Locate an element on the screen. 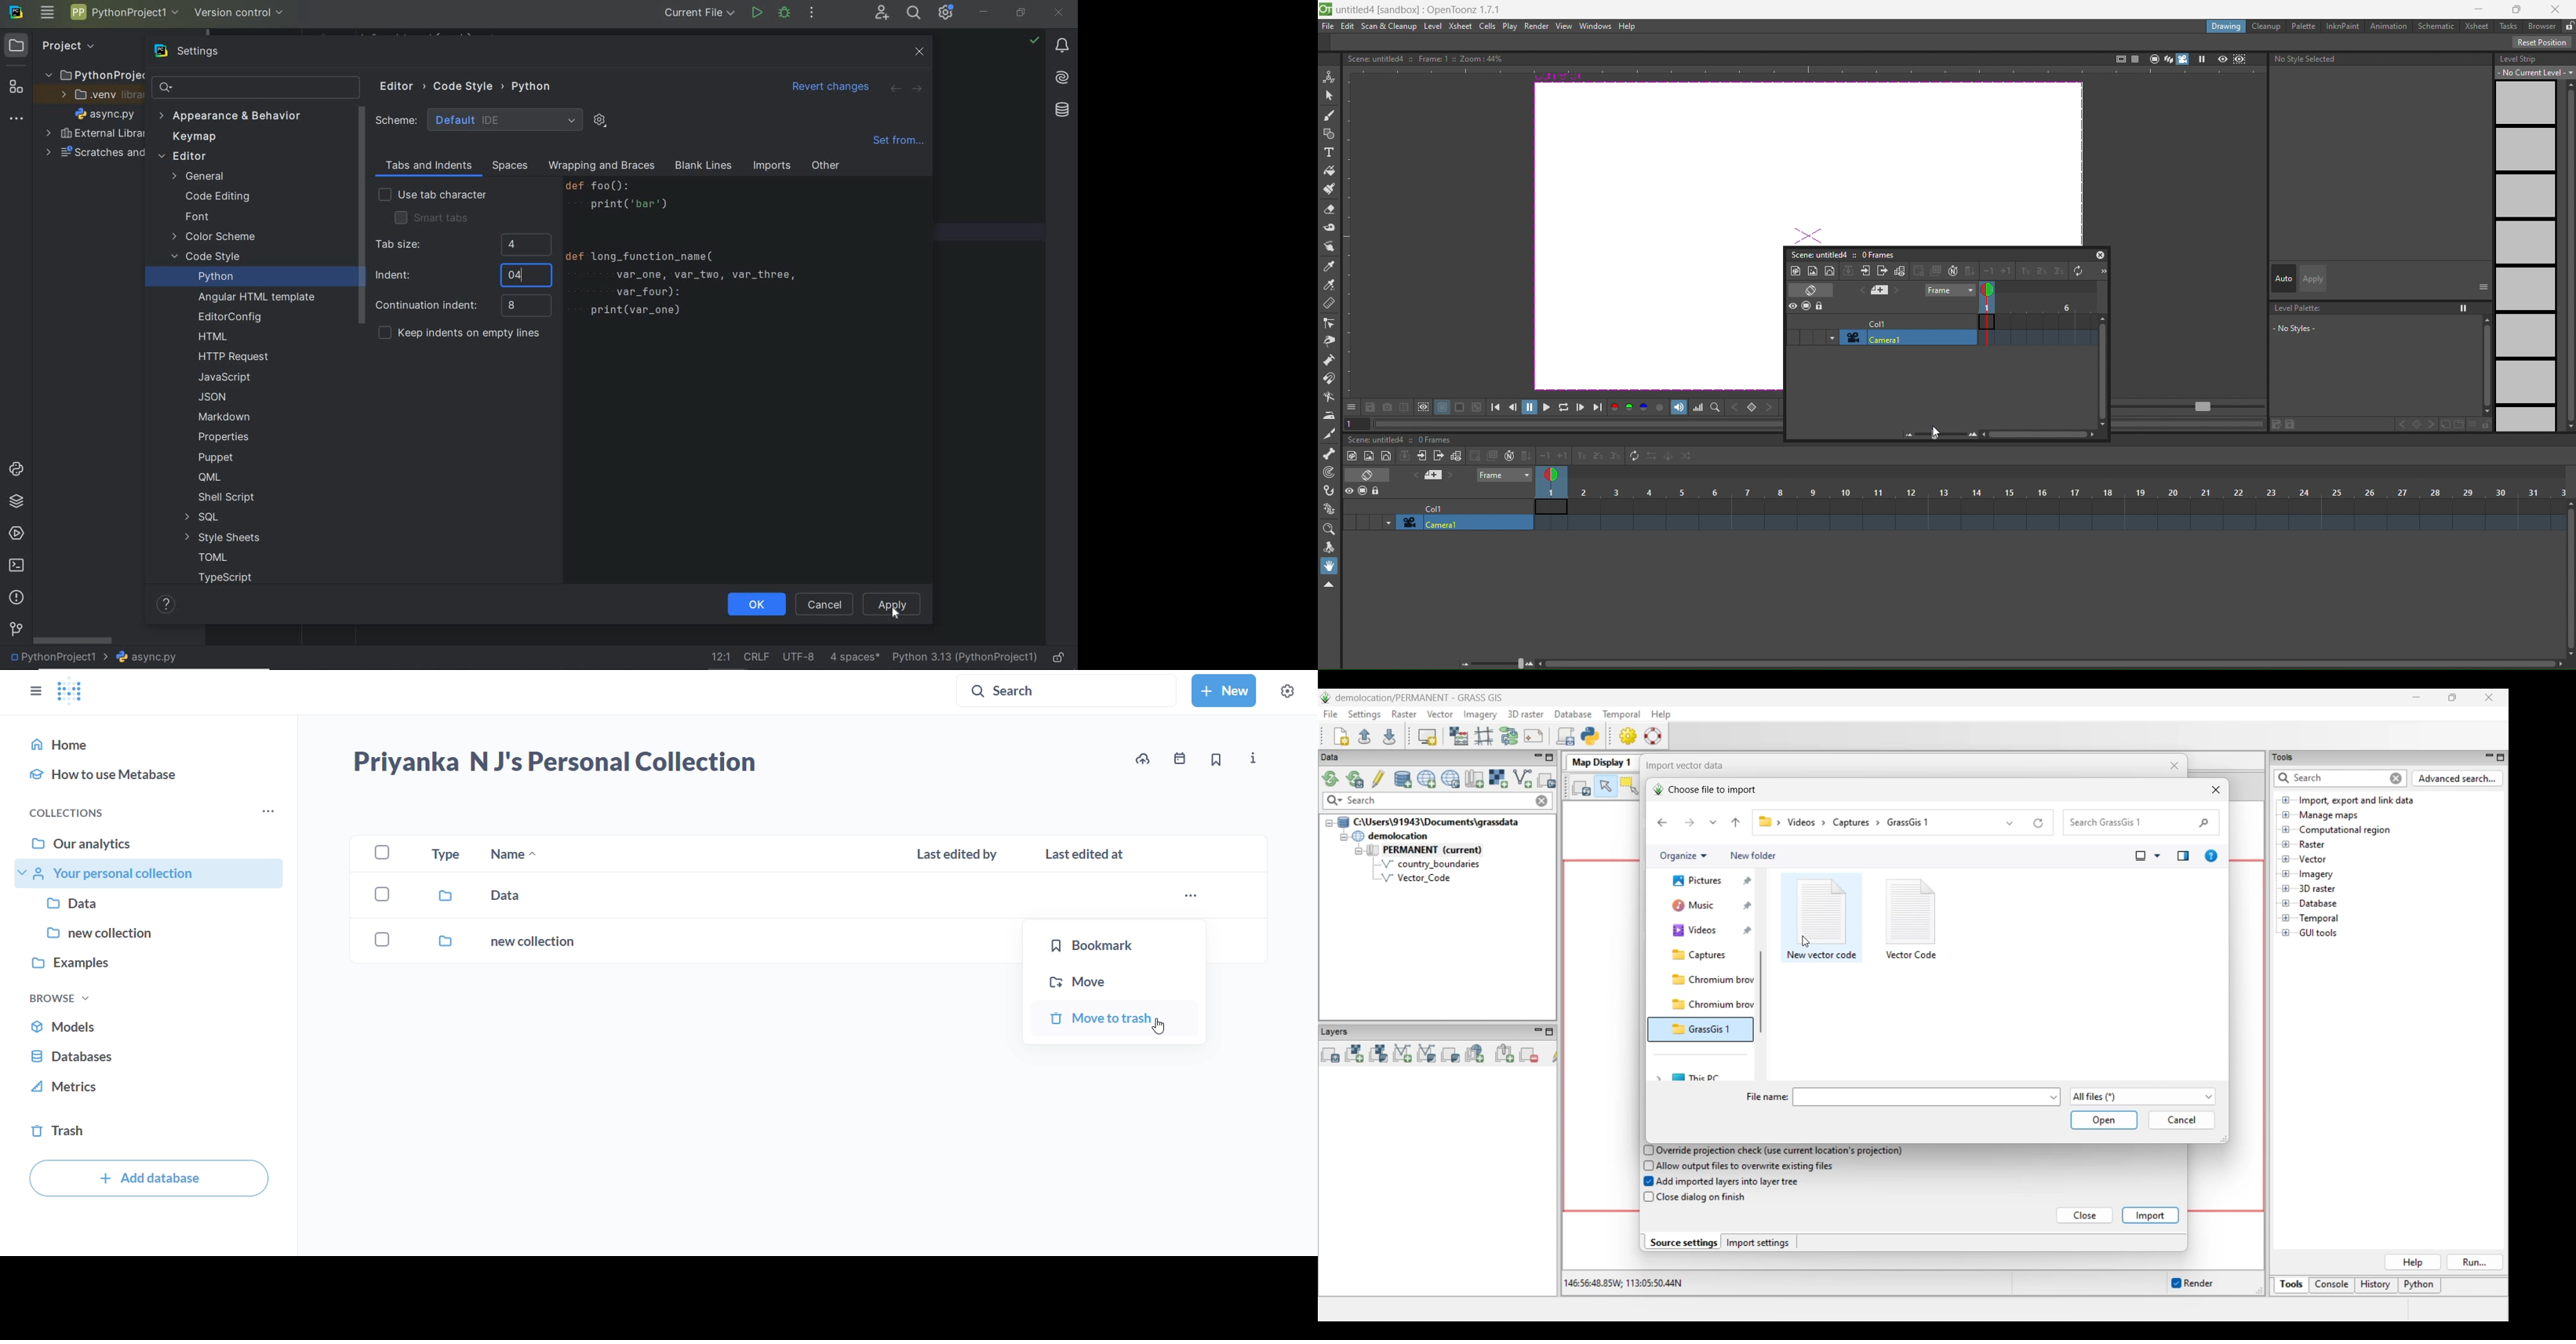 The height and width of the screenshot is (1344, 2576). bookmark is located at coordinates (1114, 940).